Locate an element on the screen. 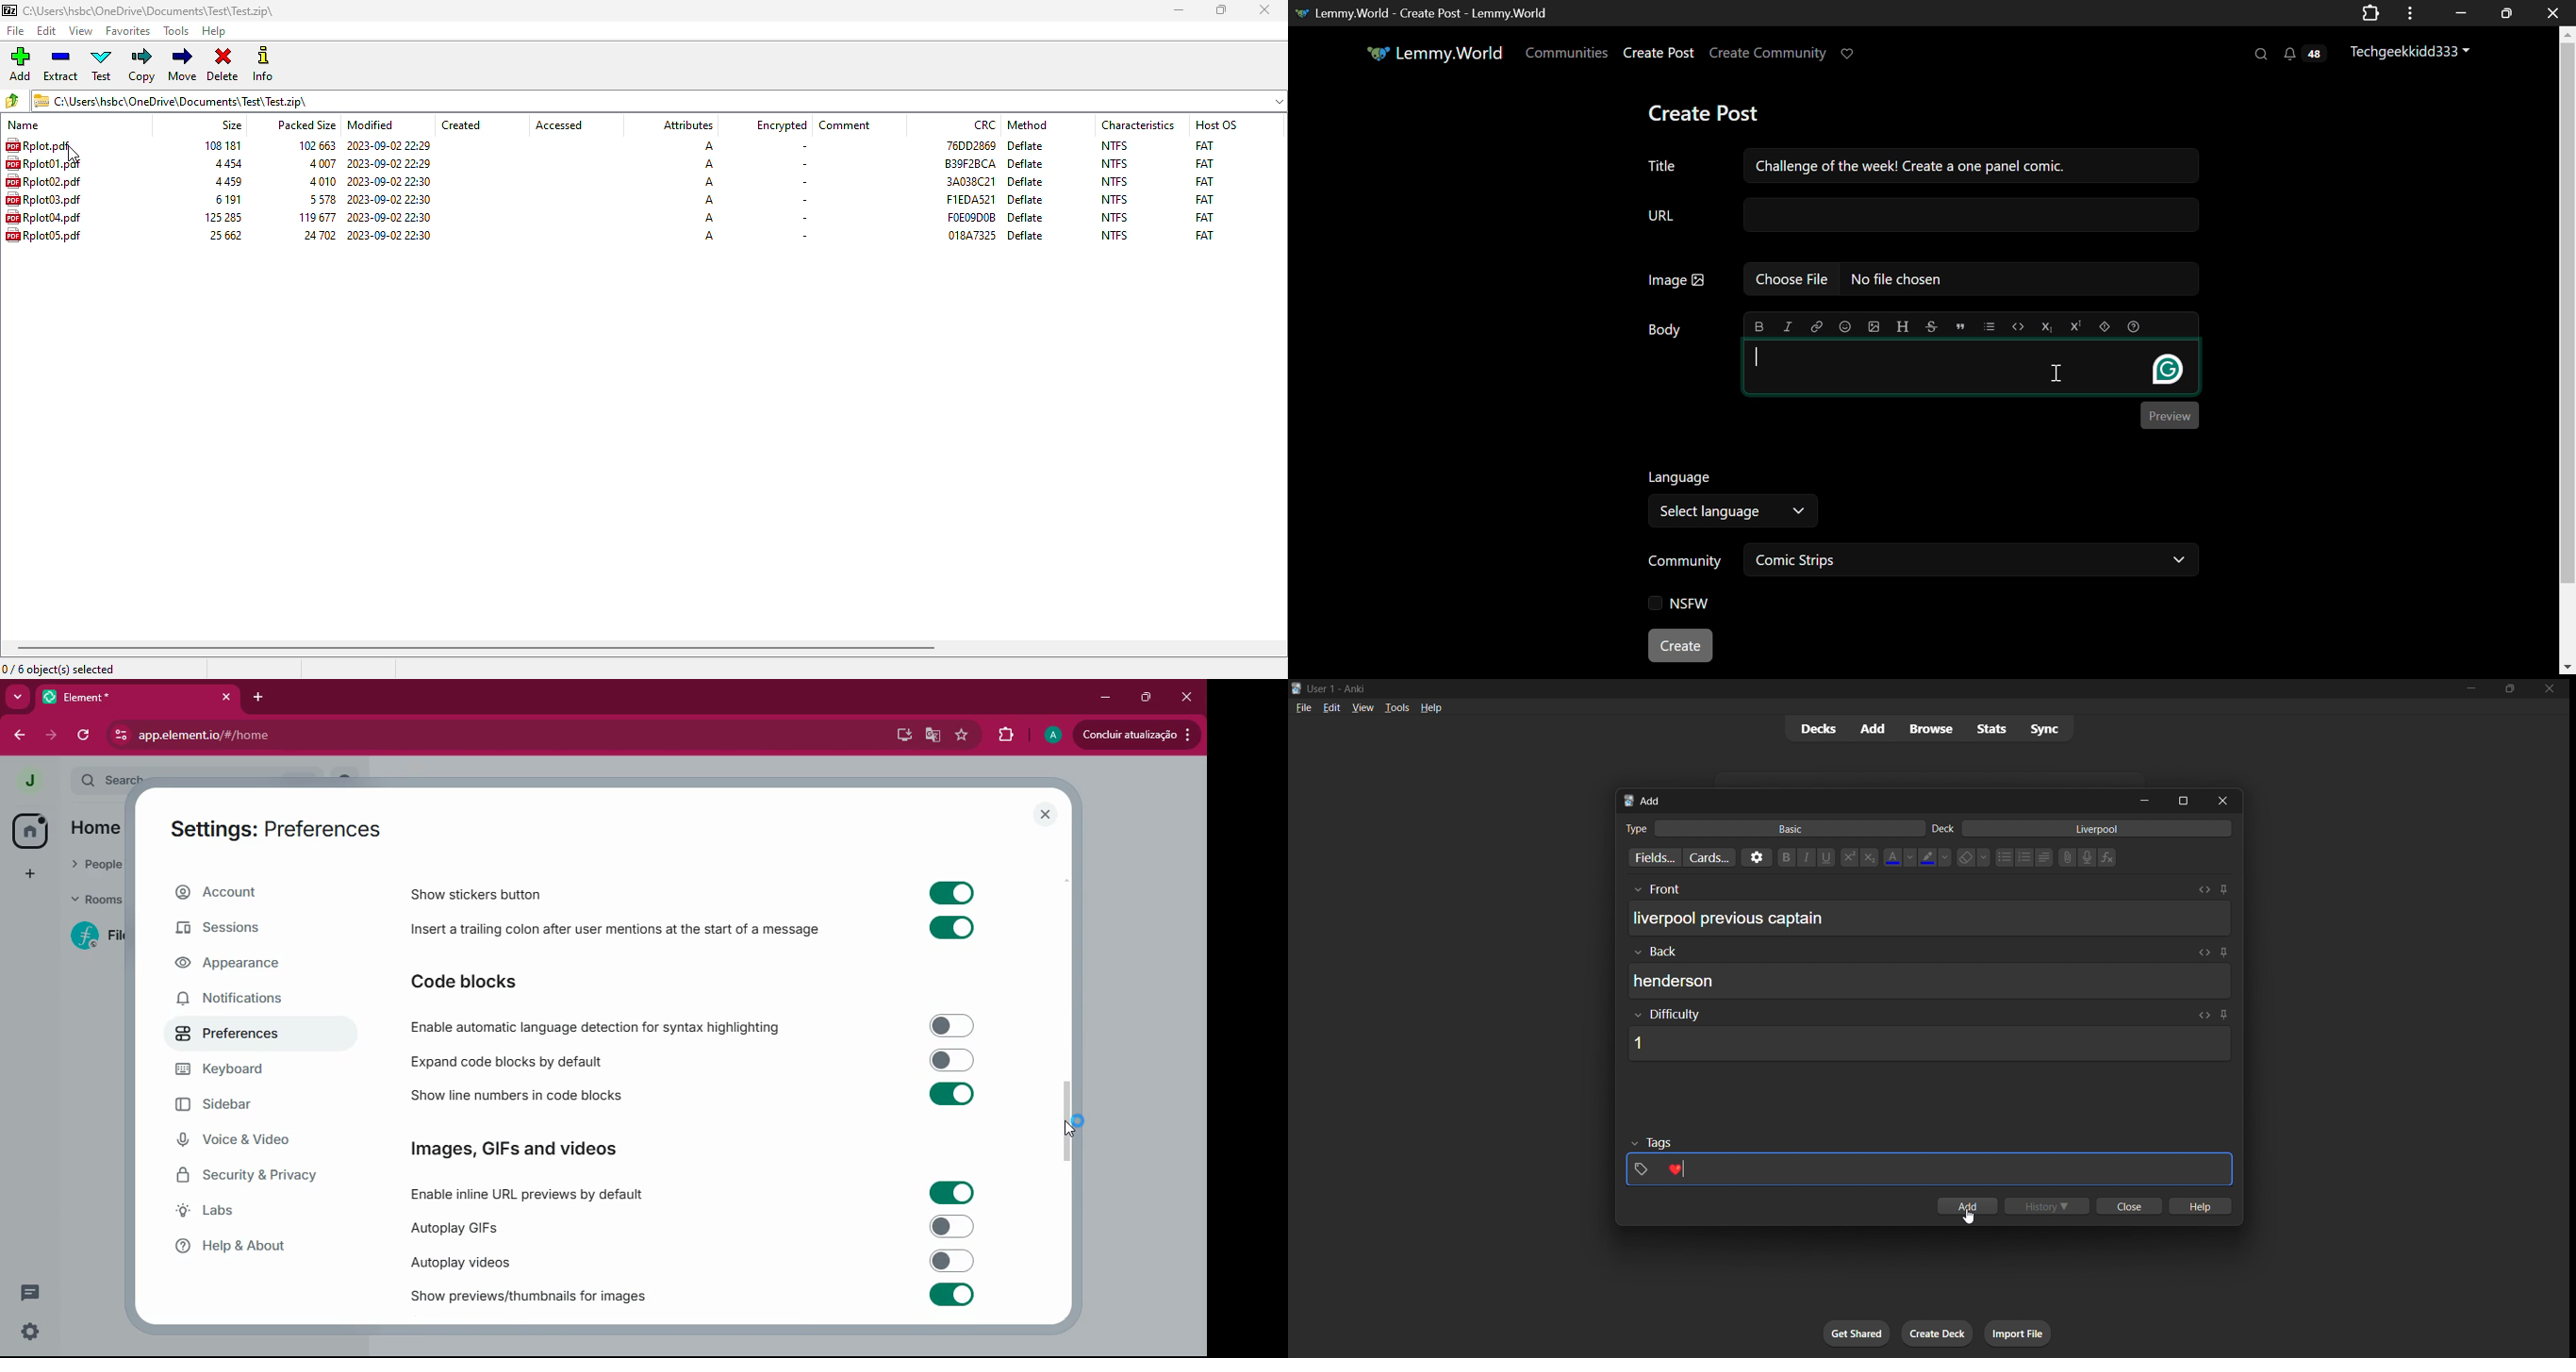  deflate is located at coordinates (1026, 181).